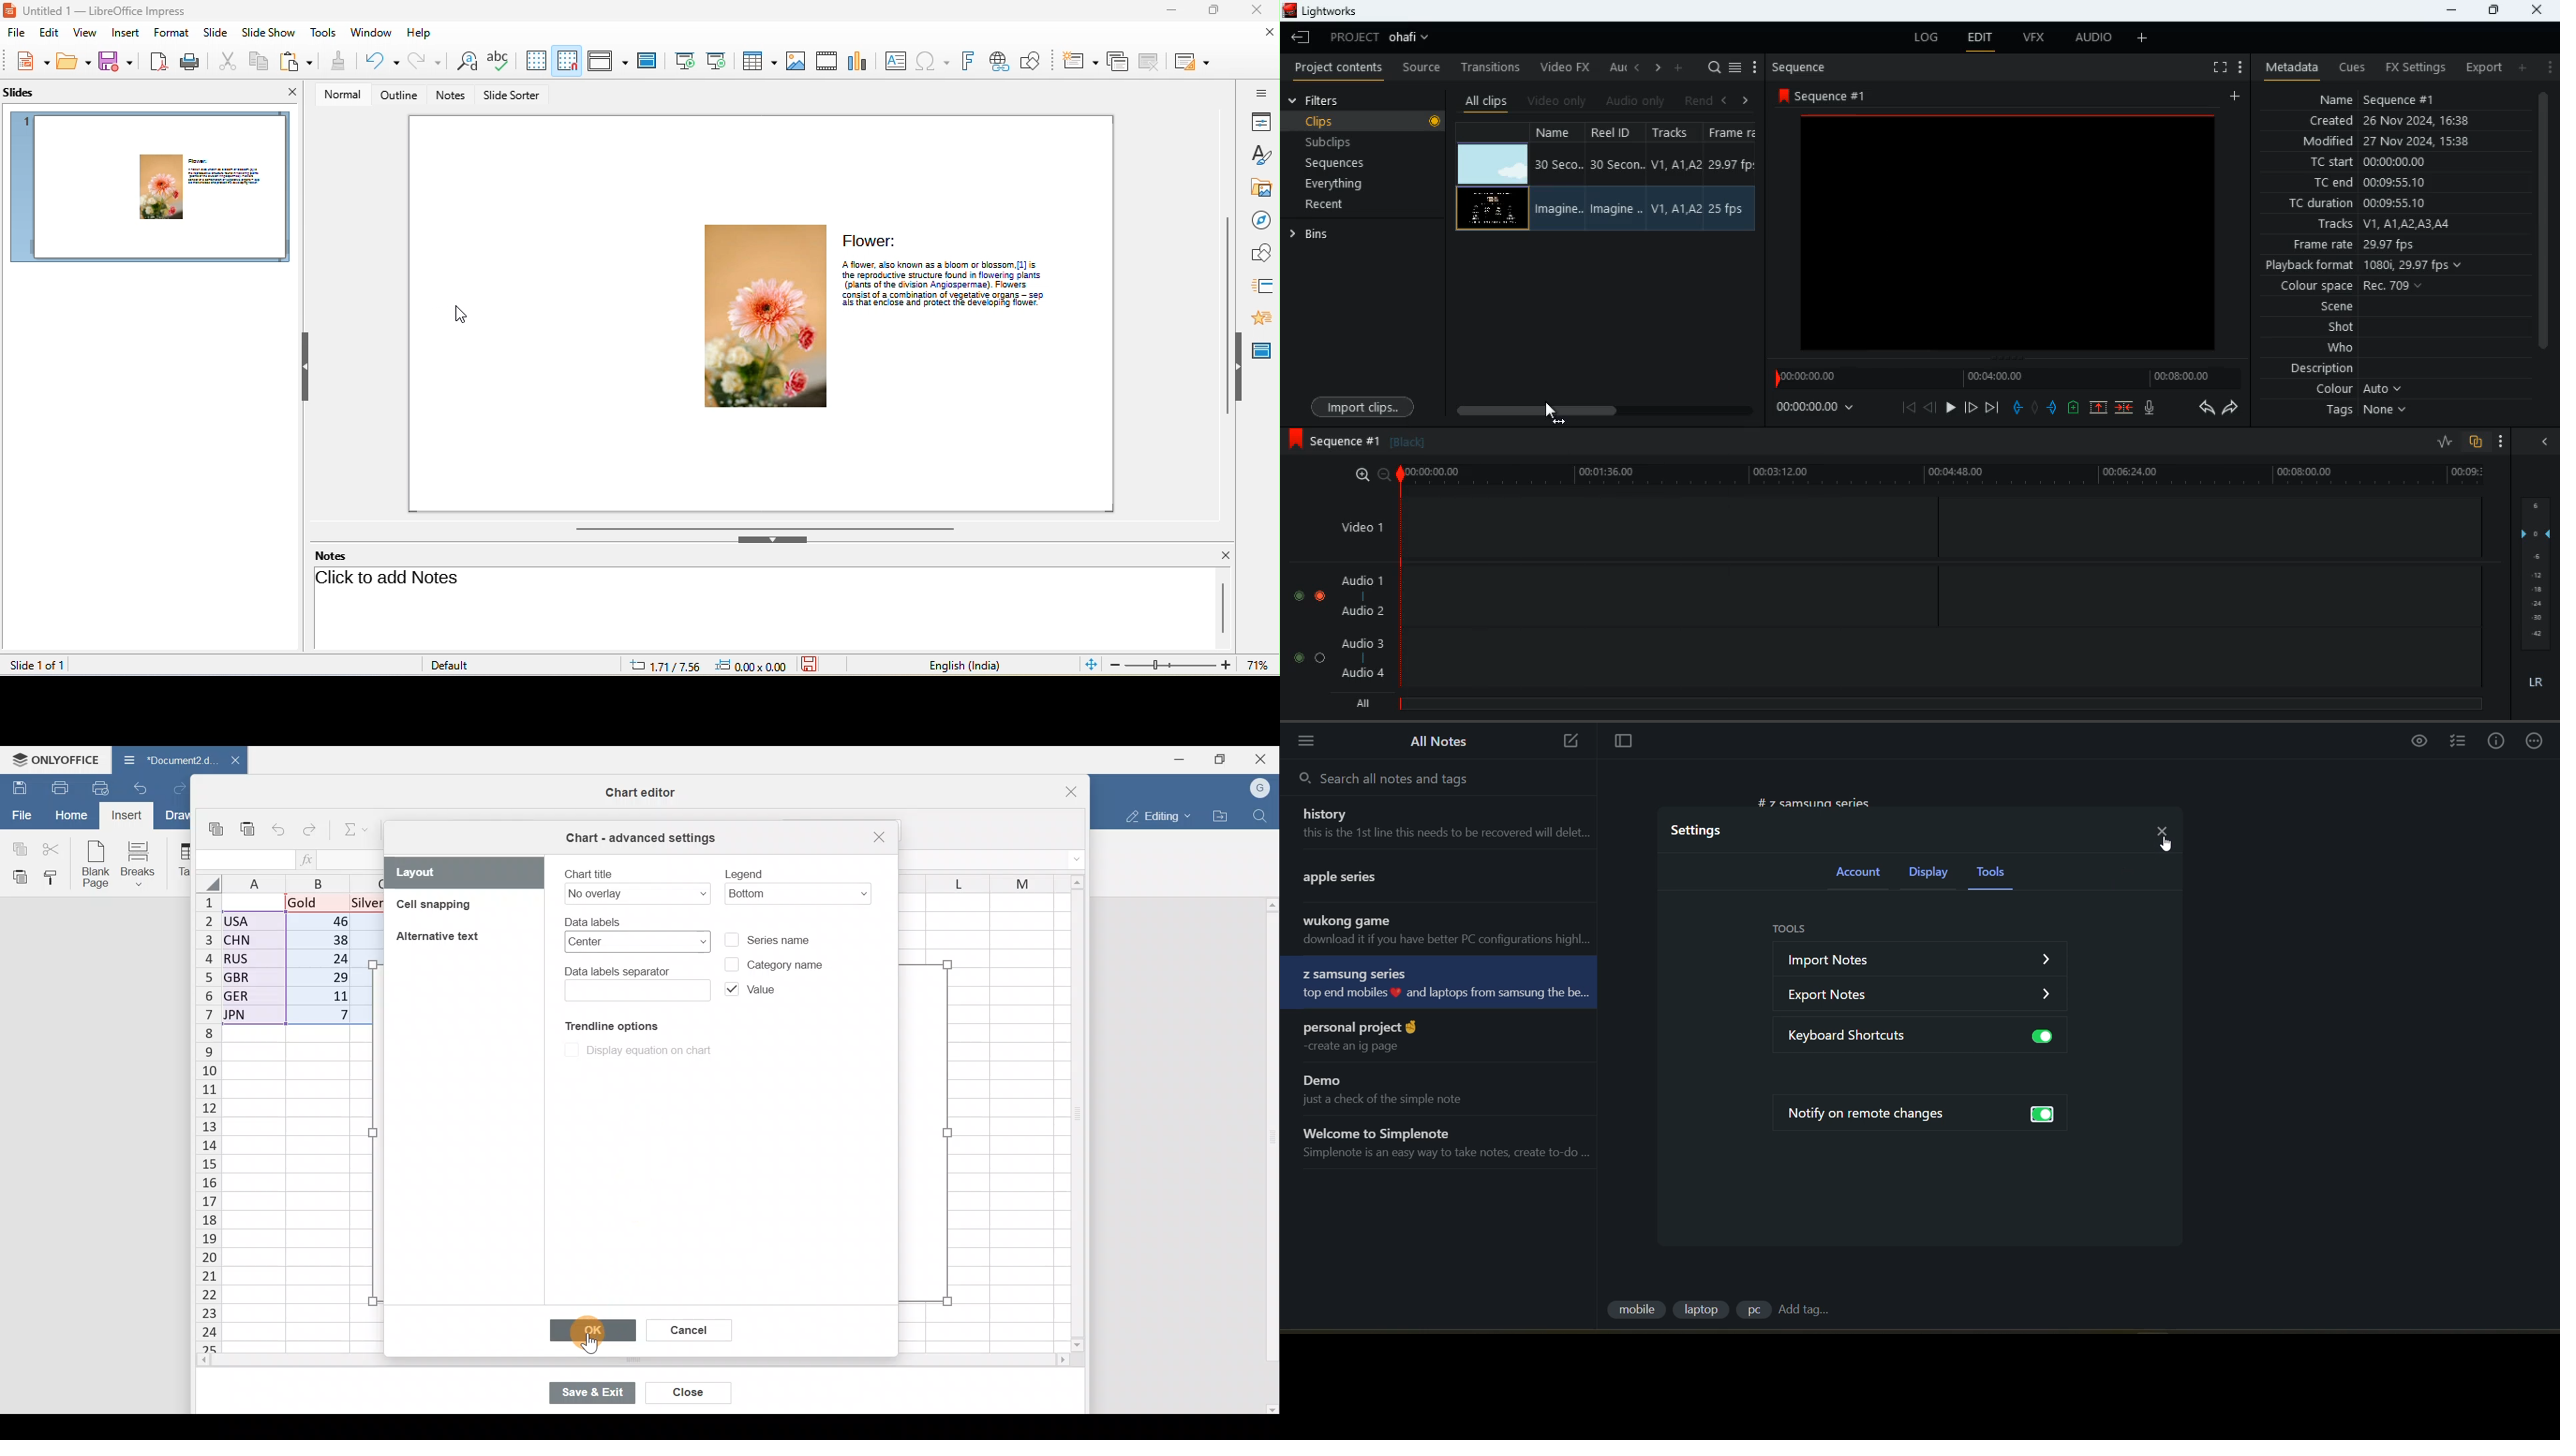  Describe the element at coordinates (56, 877) in the screenshot. I see `Copy style` at that location.